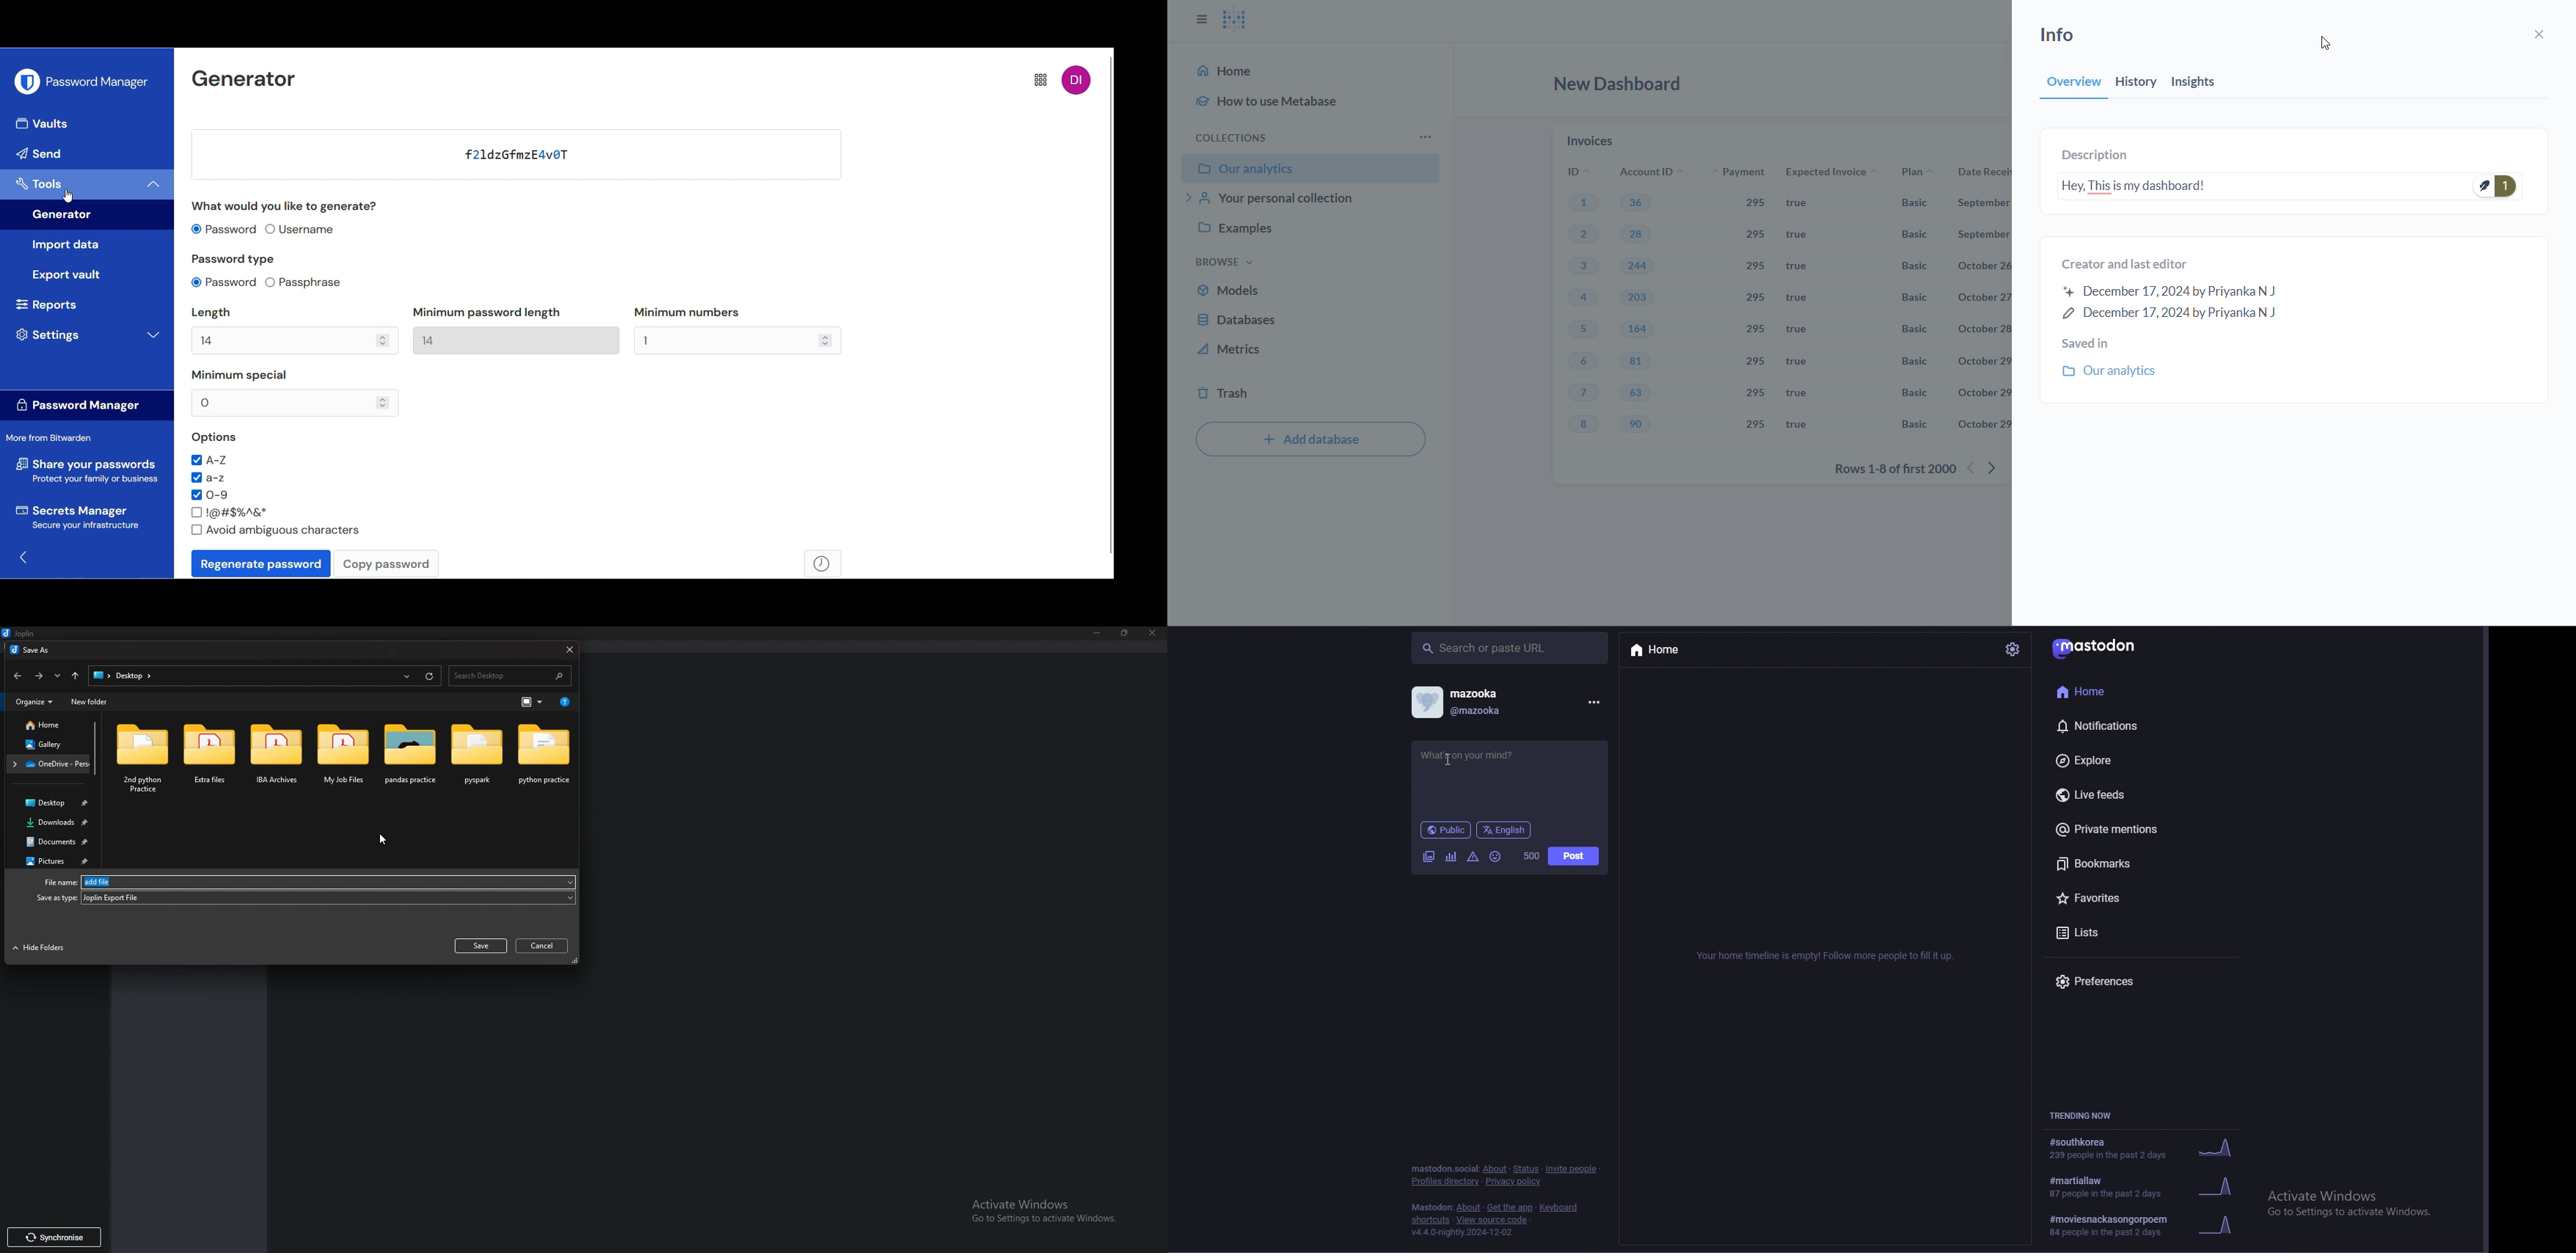 The width and height of the screenshot is (2576, 1260). Describe the element at coordinates (124, 675) in the screenshot. I see `path` at that location.